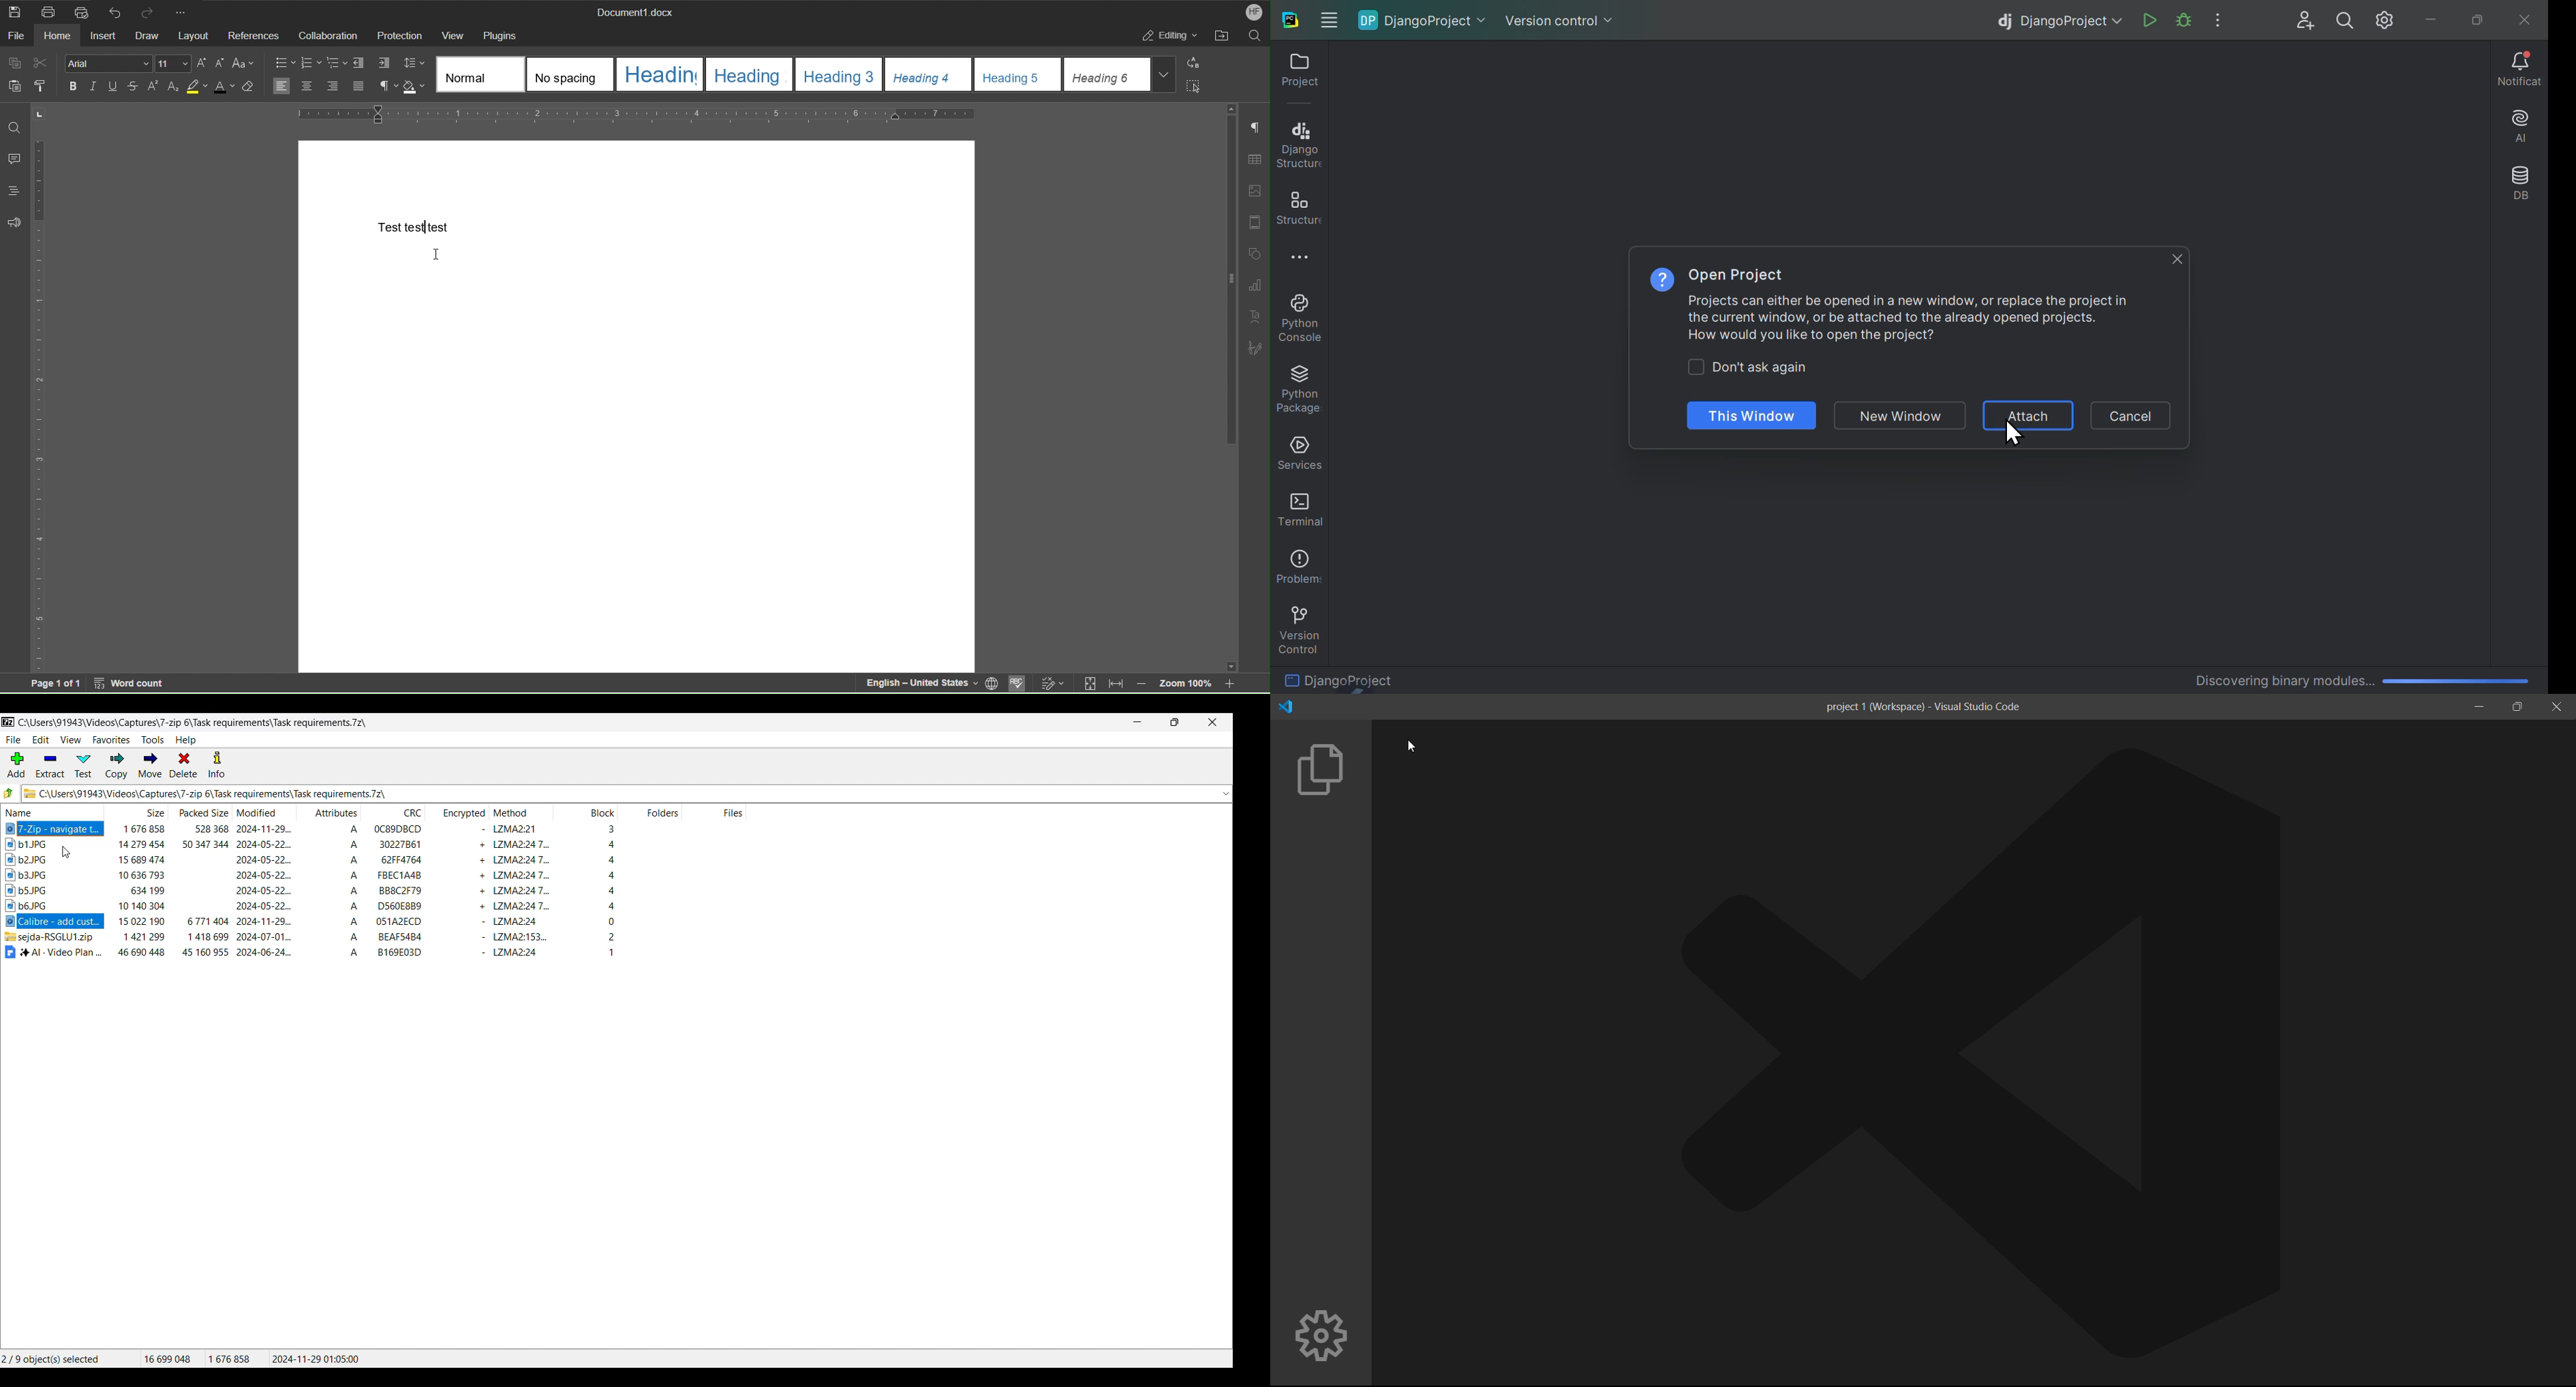 This screenshot has width=2576, height=1400. Describe the element at coordinates (1019, 75) in the screenshot. I see `Heading 5` at that location.